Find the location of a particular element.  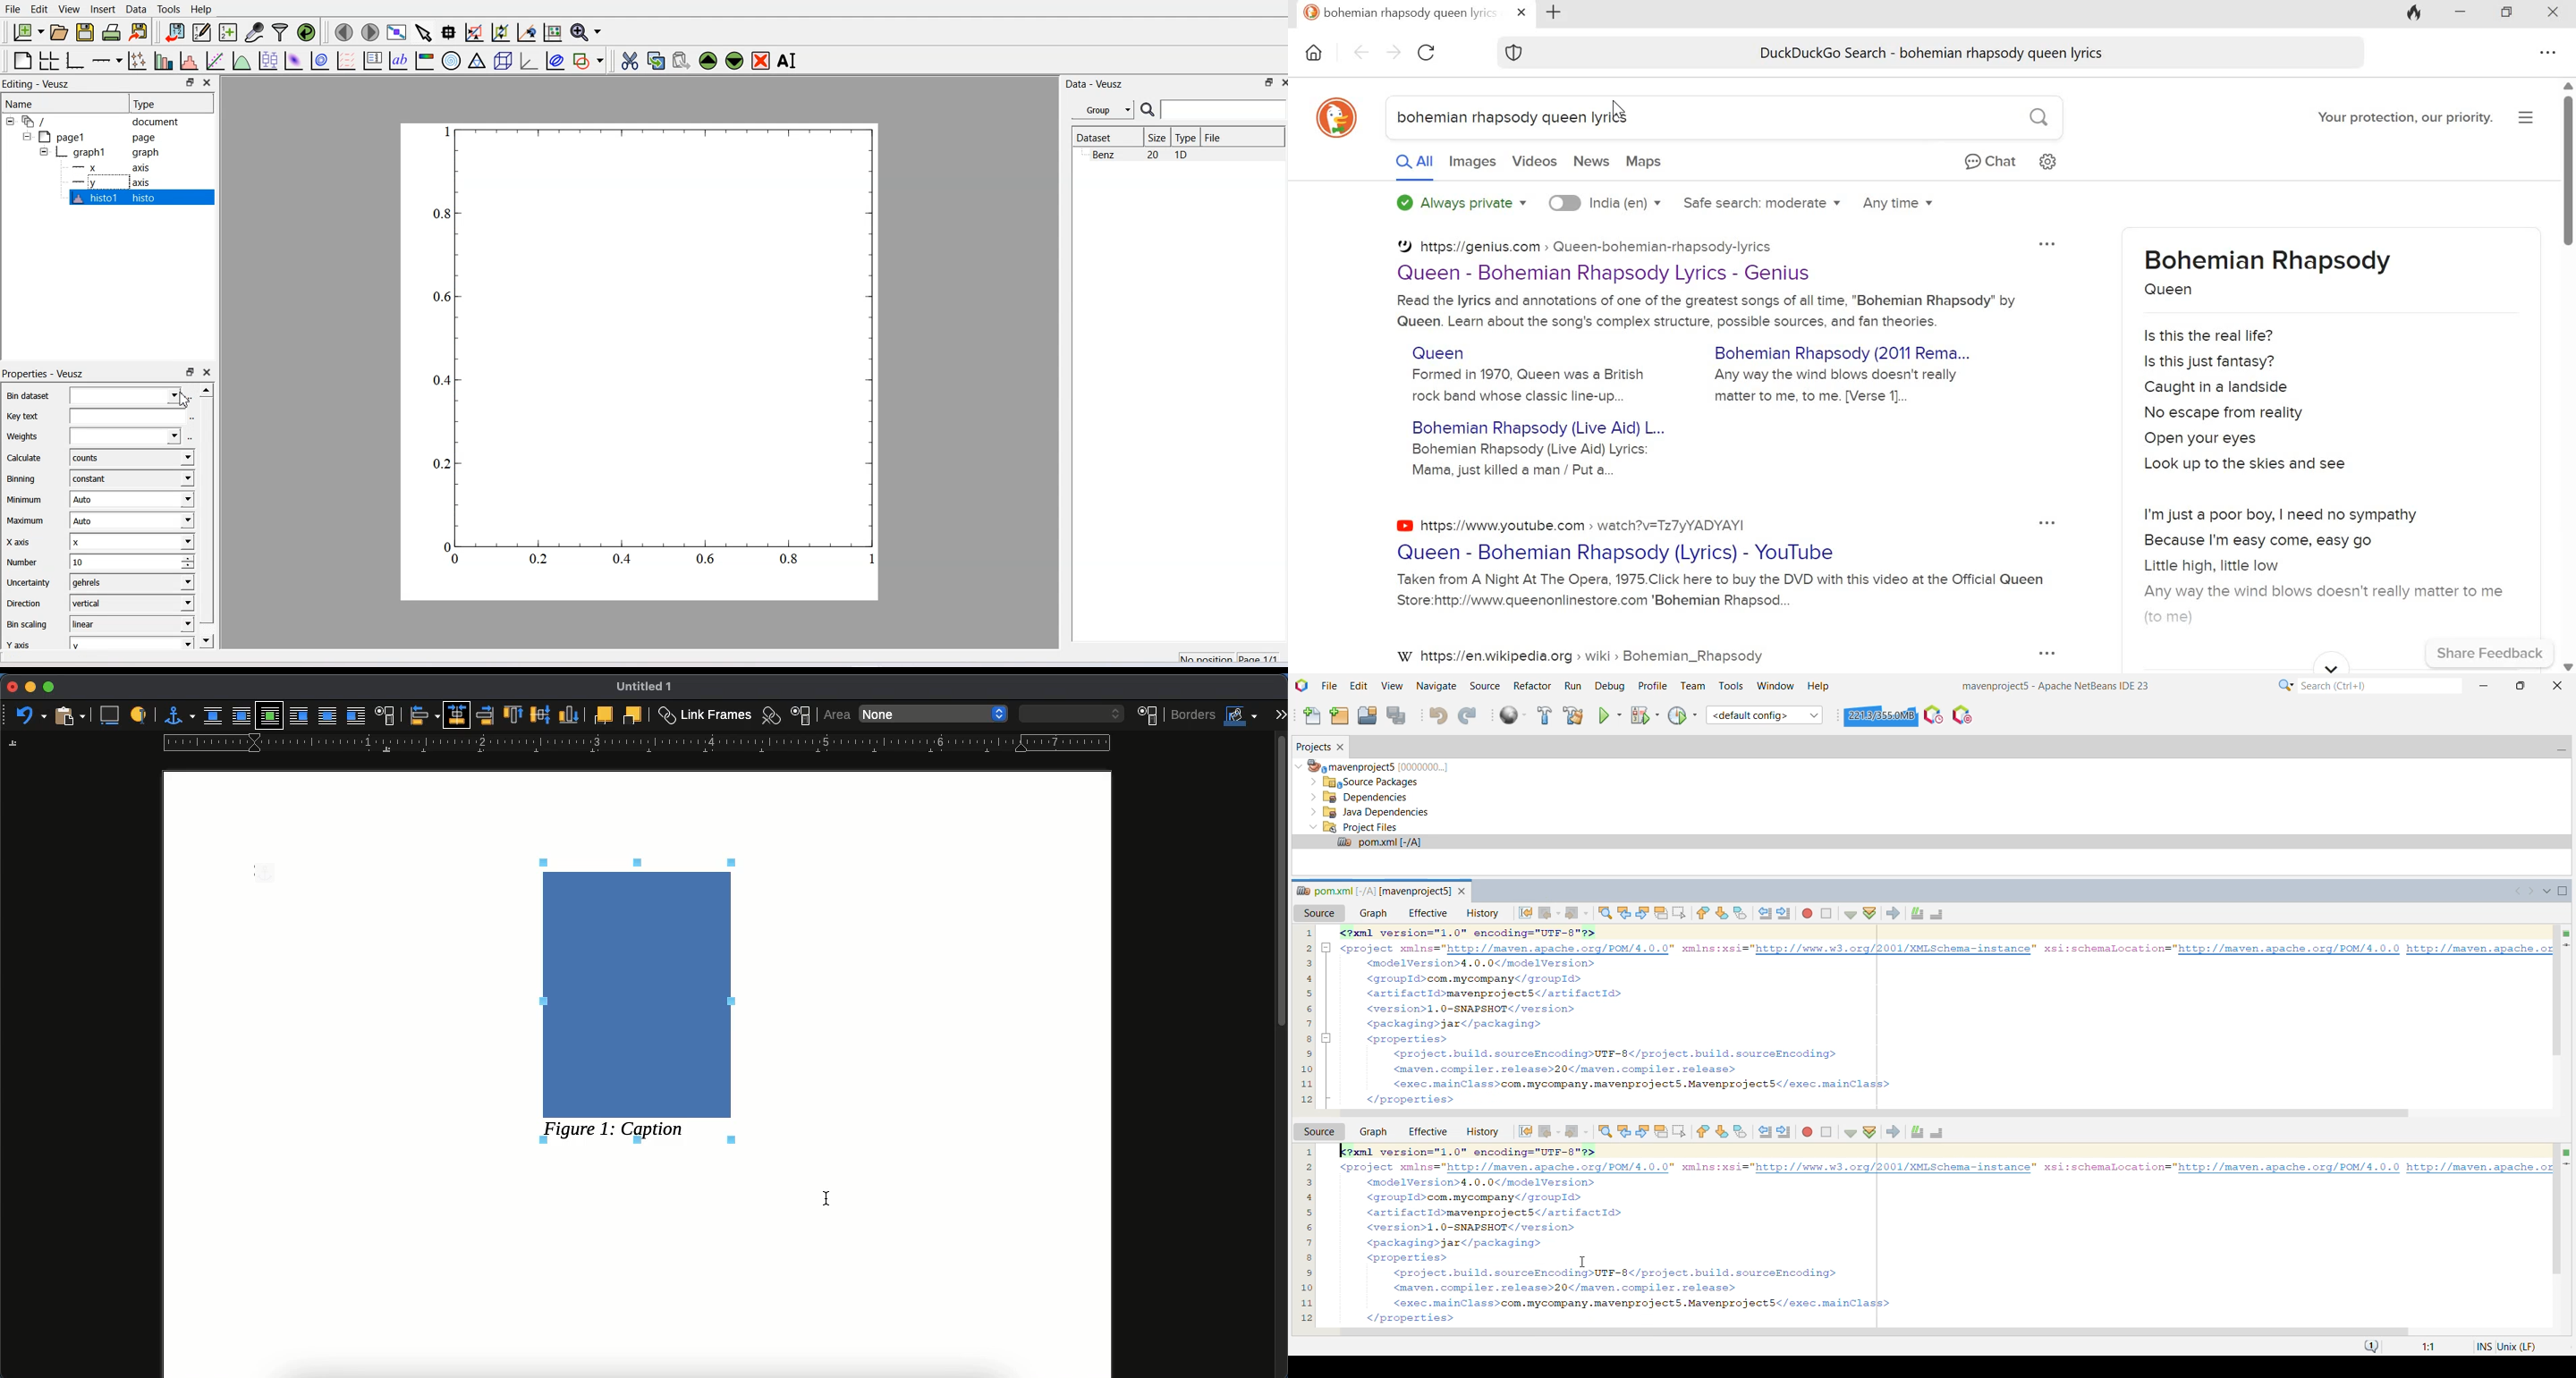

histo1 histo is located at coordinates (116, 198).